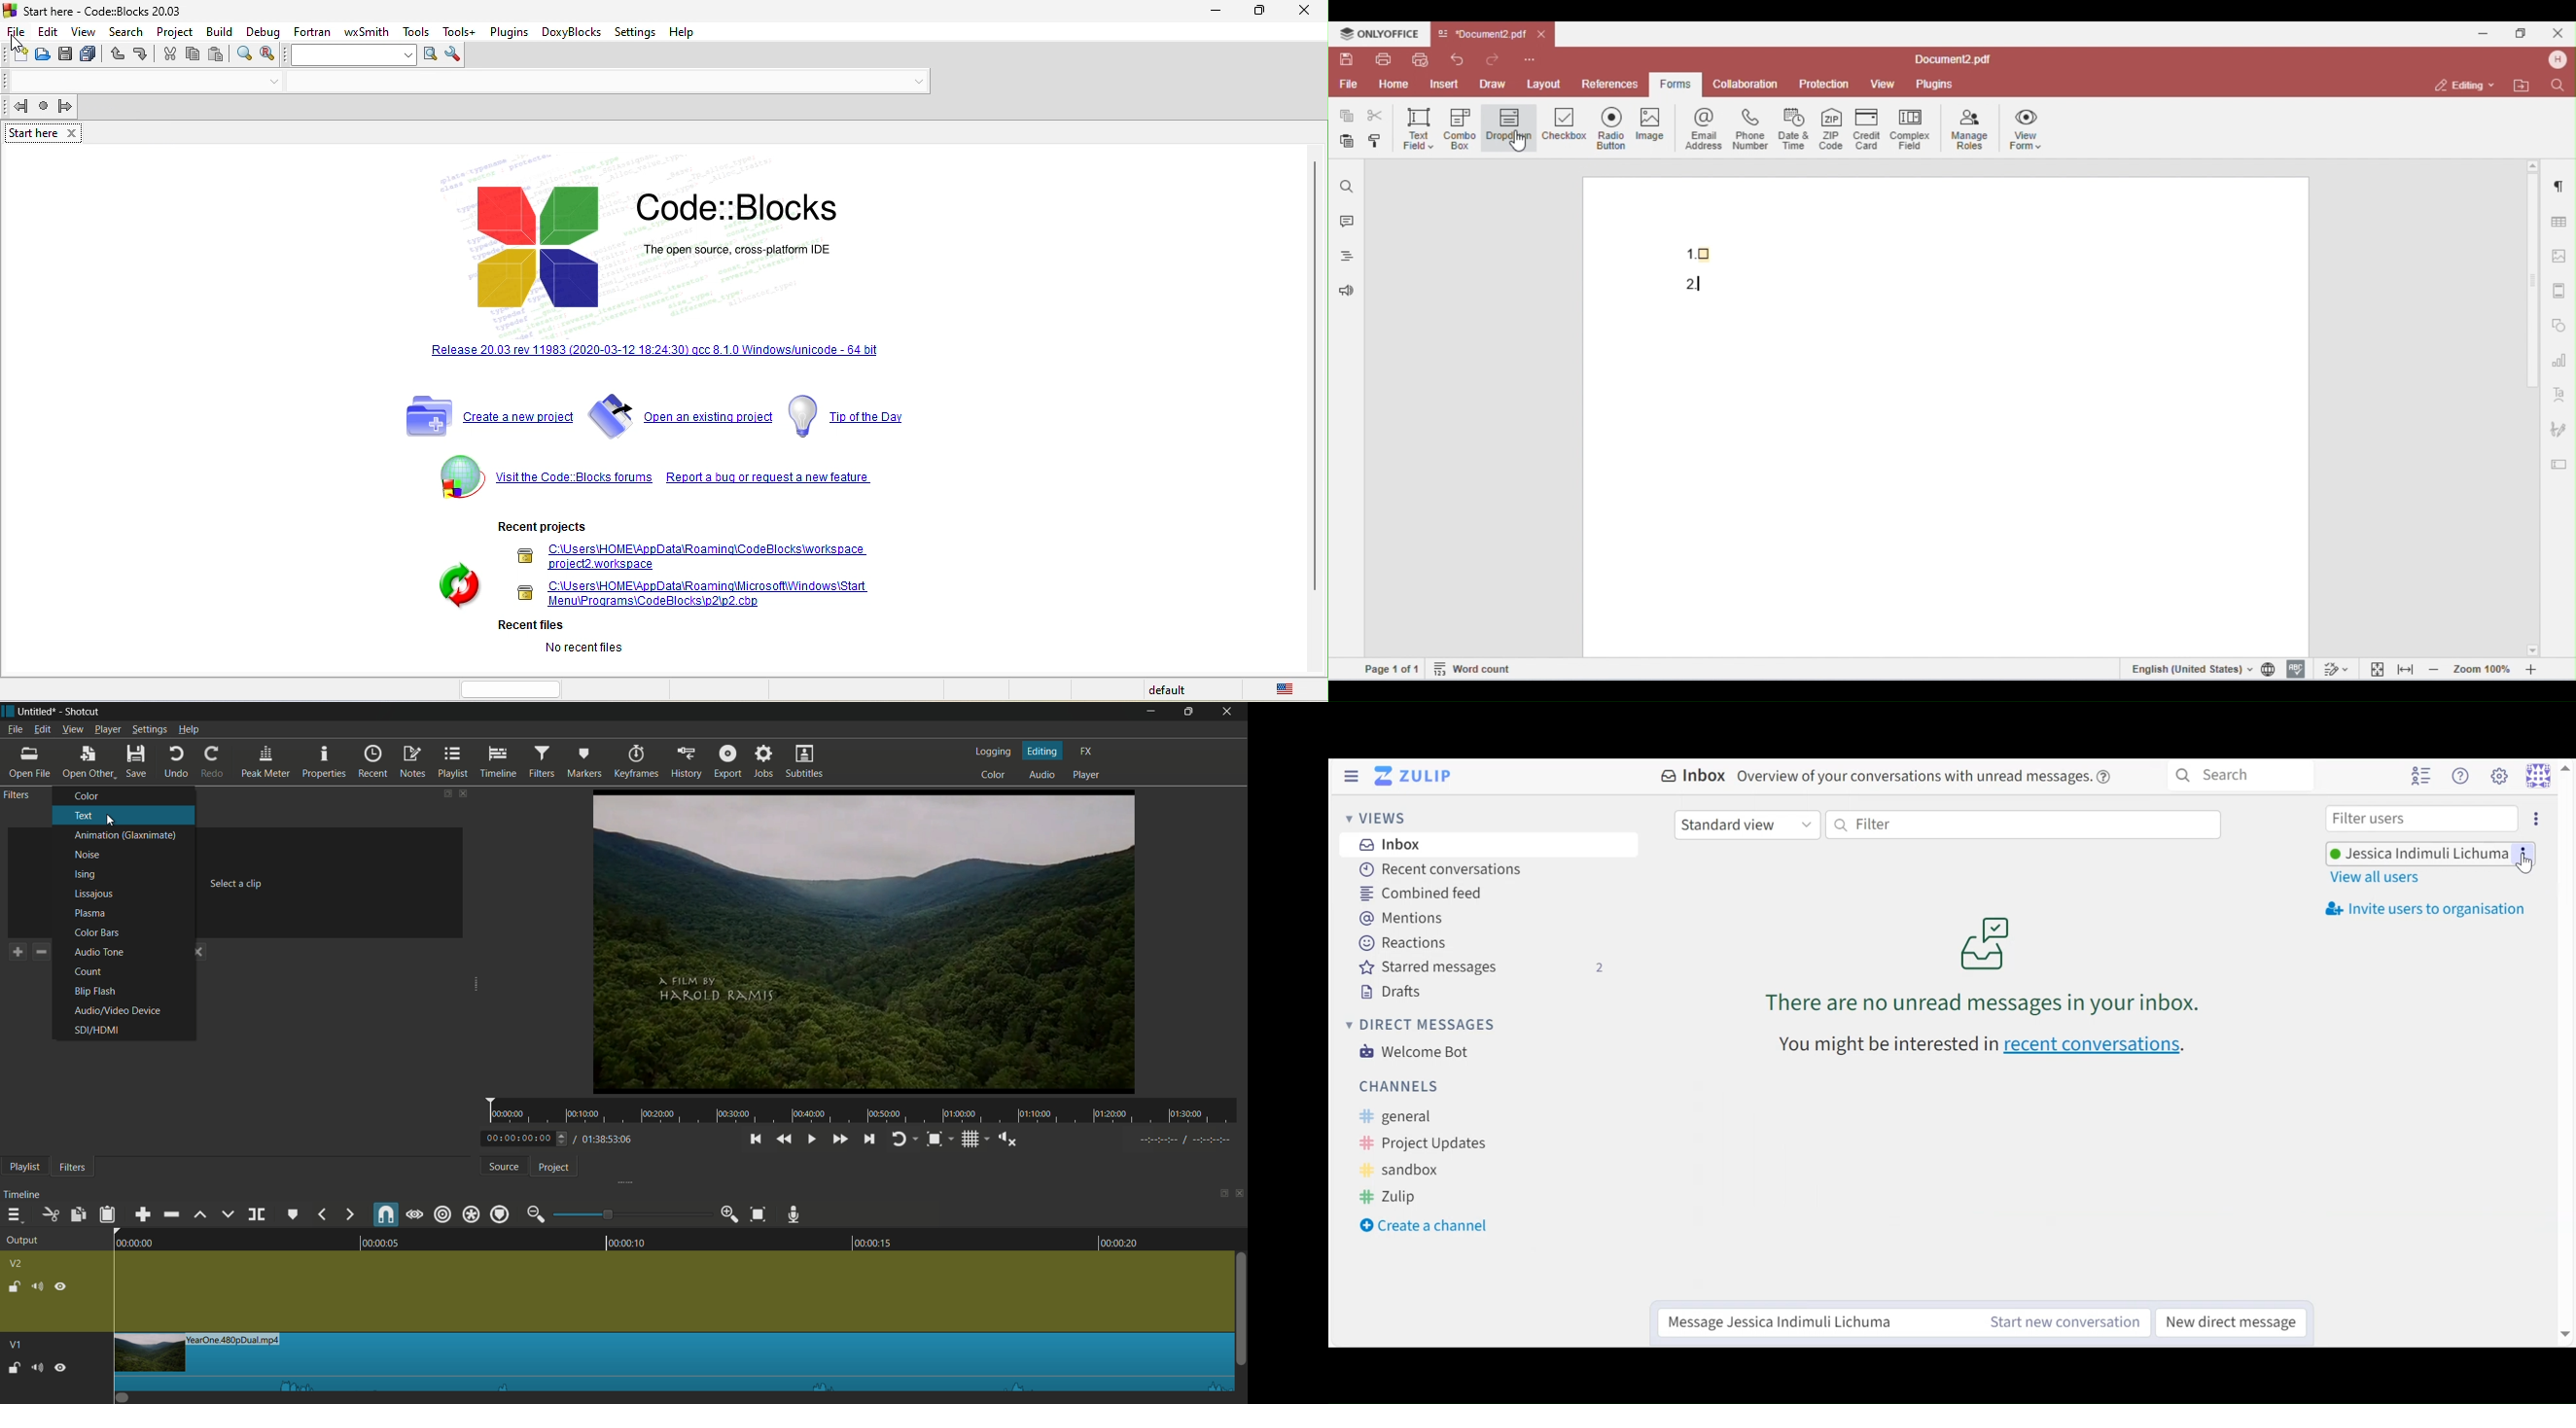  I want to click on total time, so click(606, 1139).